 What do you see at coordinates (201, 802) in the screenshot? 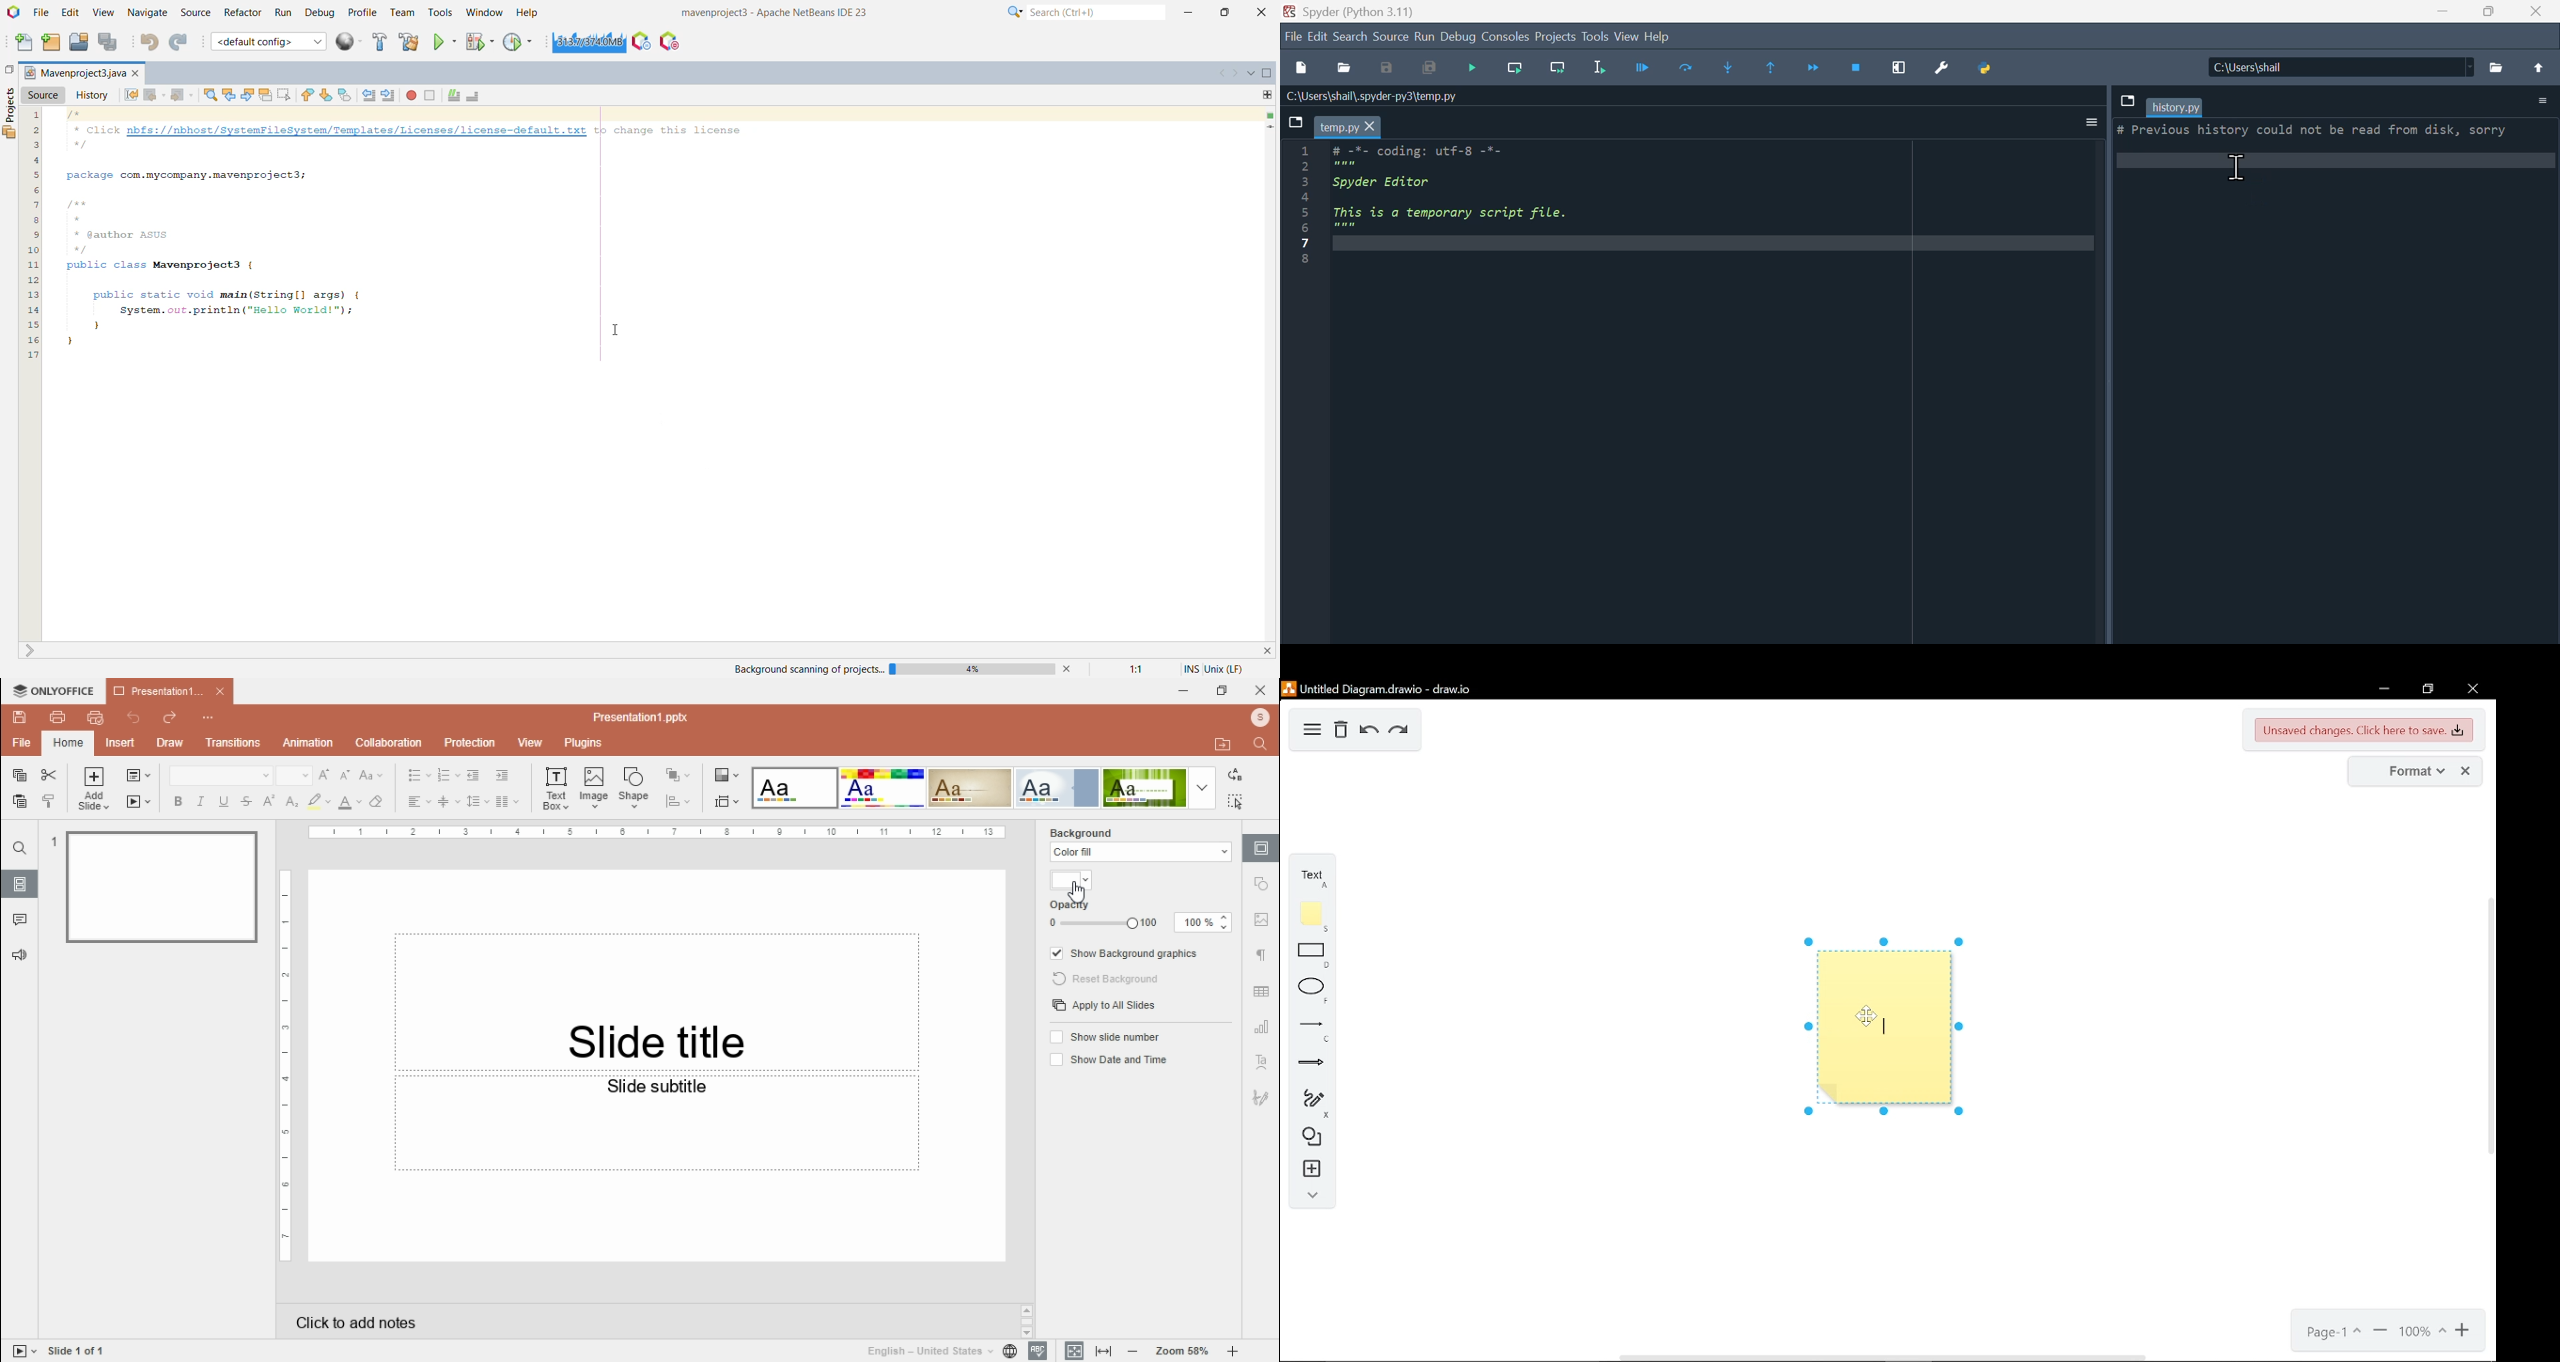
I see `italics` at bounding box center [201, 802].